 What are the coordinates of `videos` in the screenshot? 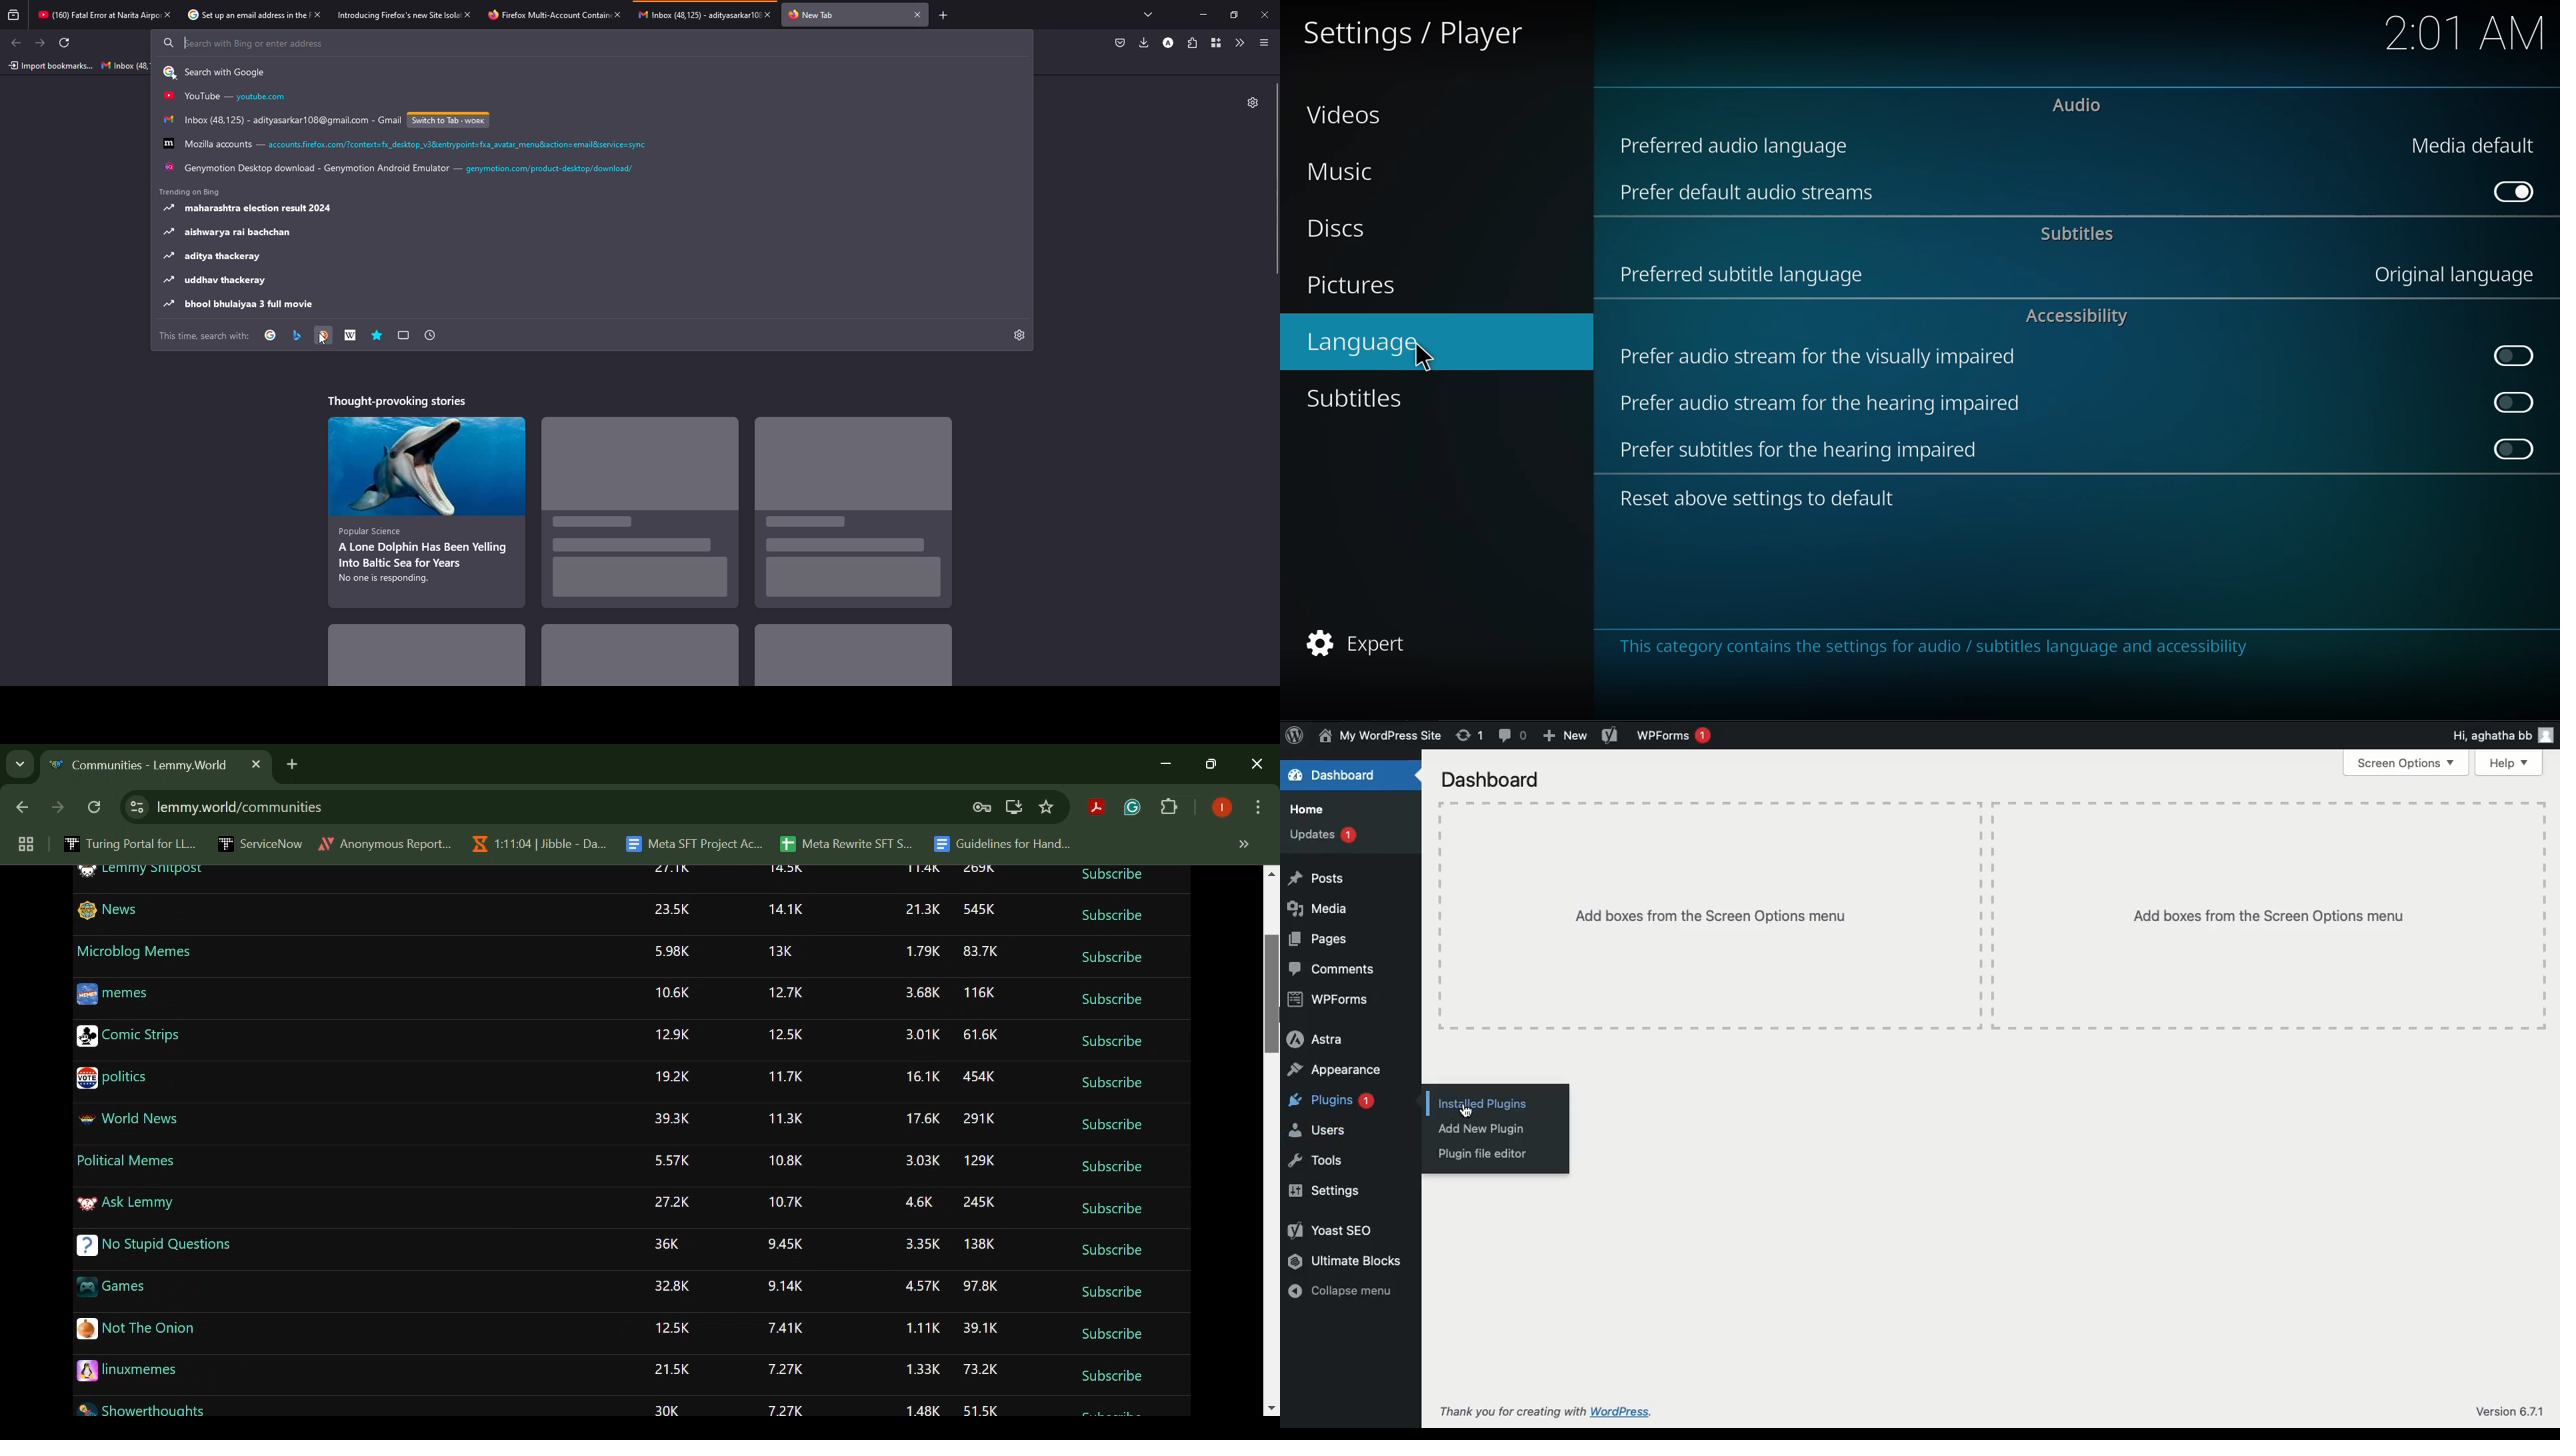 It's located at (1342, 113).